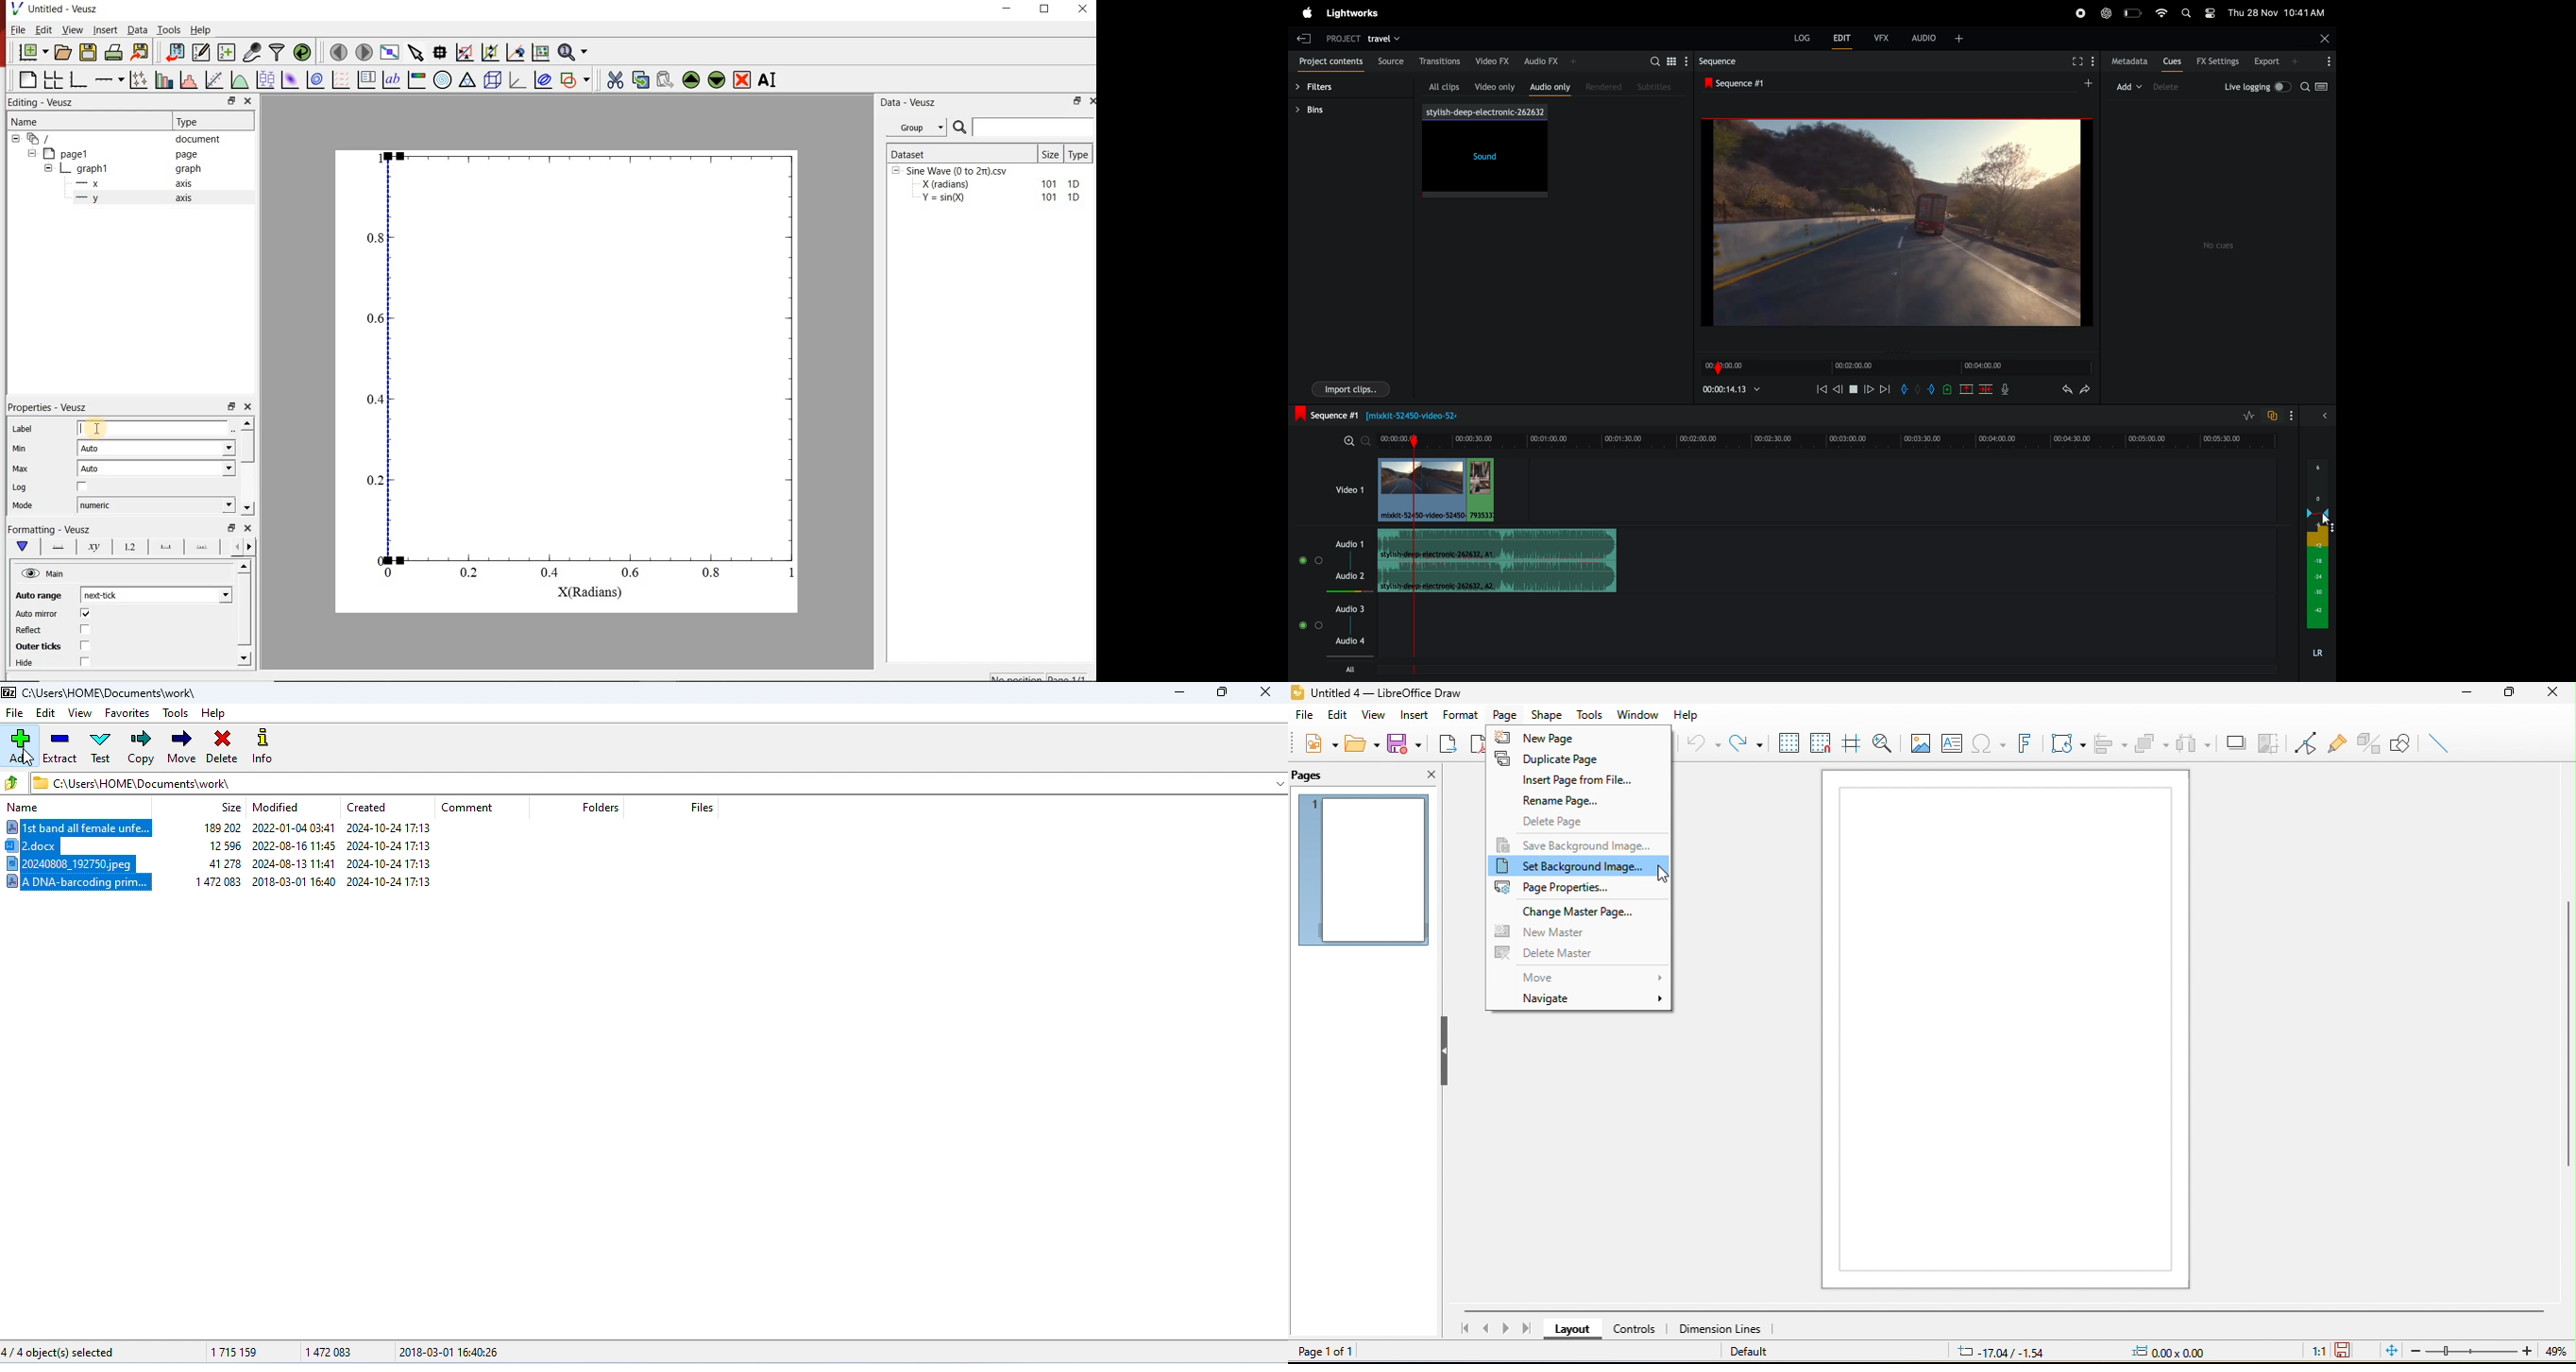 The image size is (2576, 1372). What do you see at coordinates (1602, 87) in the screenshot?
I see `rendered` at bounding box center [1602, 87].